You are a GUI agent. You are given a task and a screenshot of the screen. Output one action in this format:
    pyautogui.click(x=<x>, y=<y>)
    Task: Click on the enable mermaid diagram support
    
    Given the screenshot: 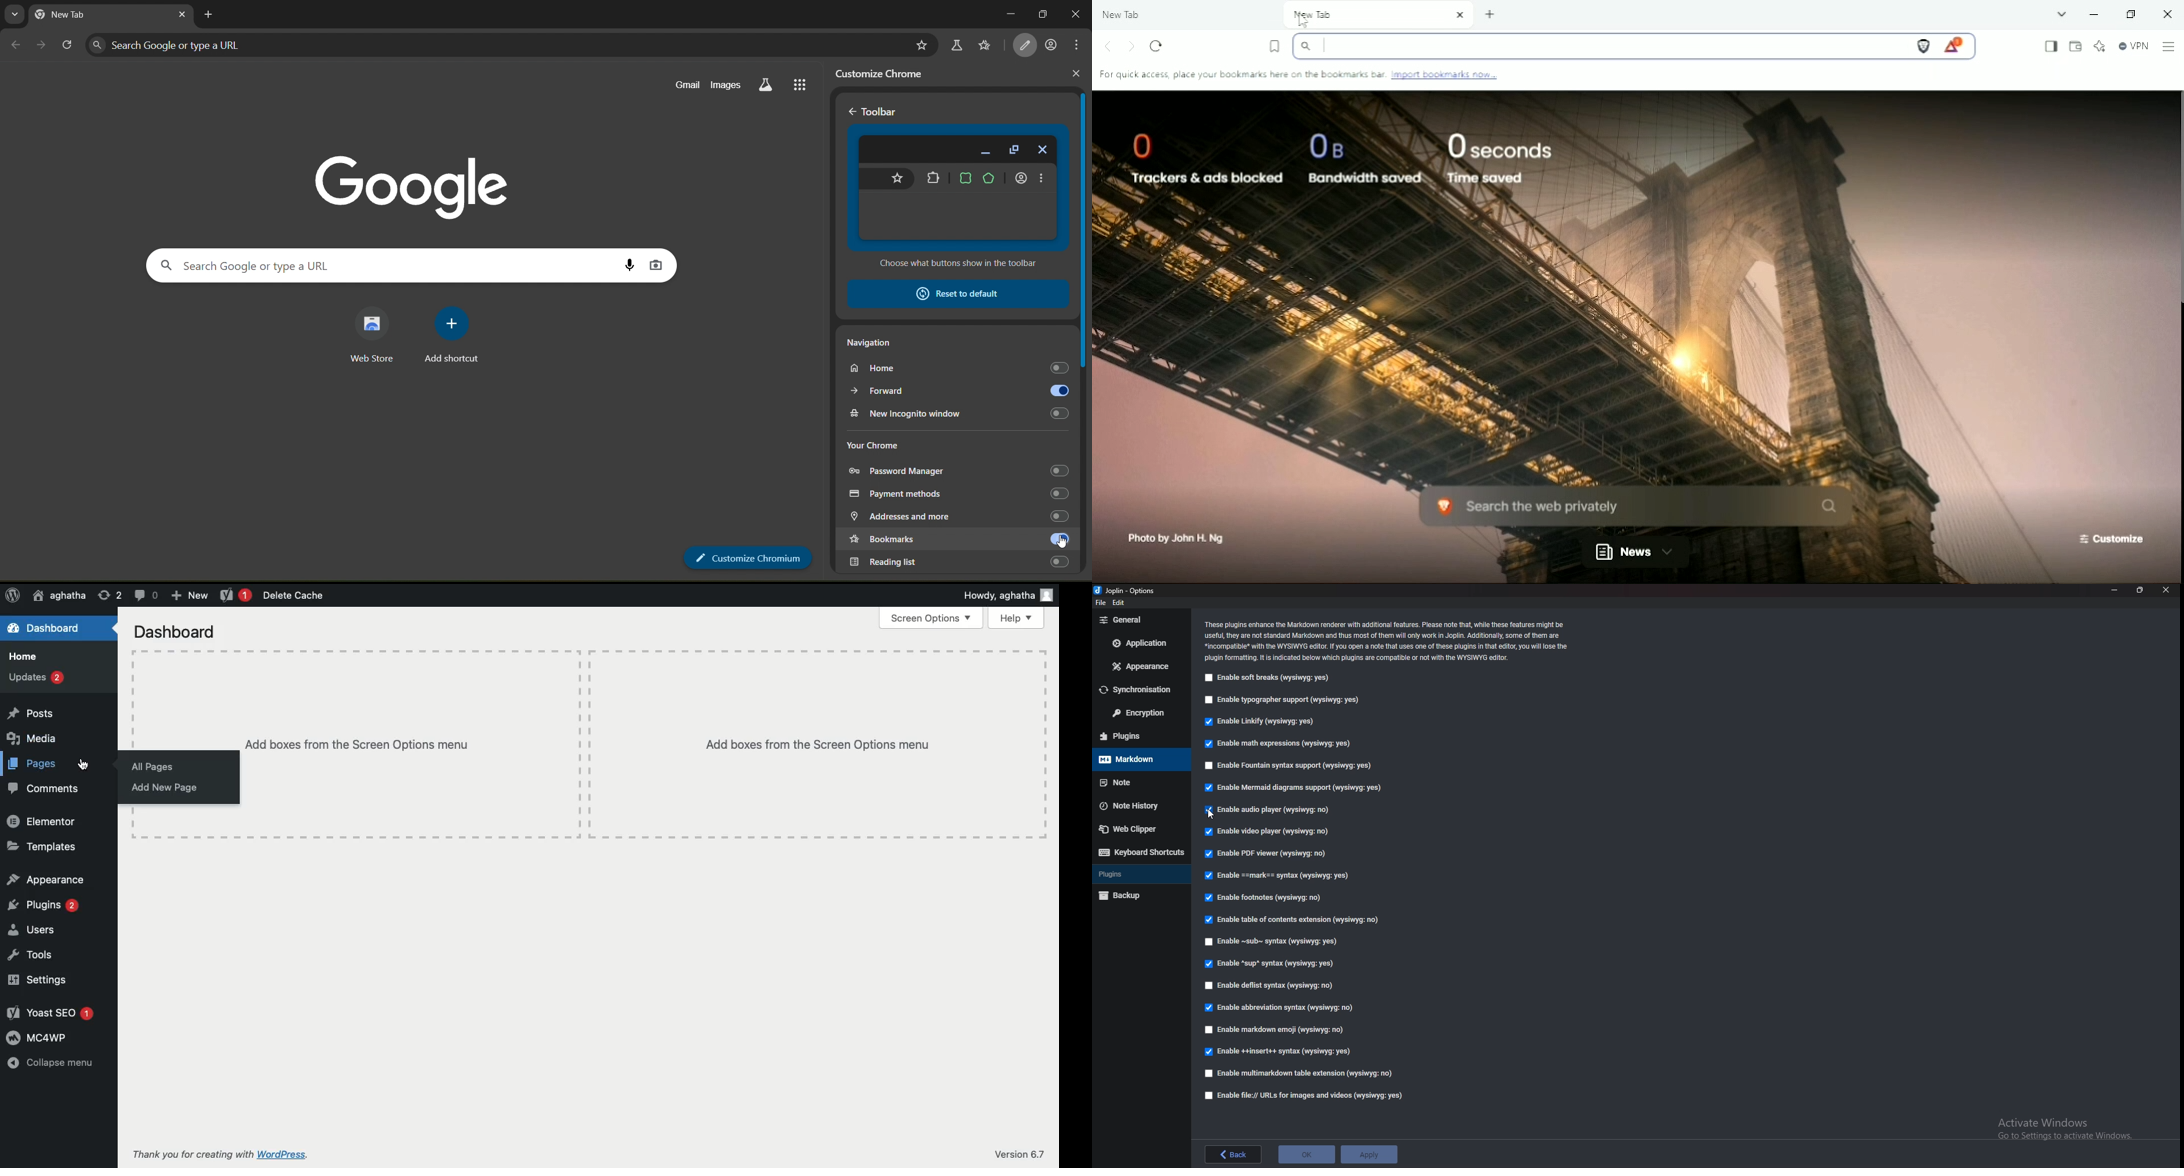 What is the action you would take?
    pyautogui.click(x=1294, y=786)
    